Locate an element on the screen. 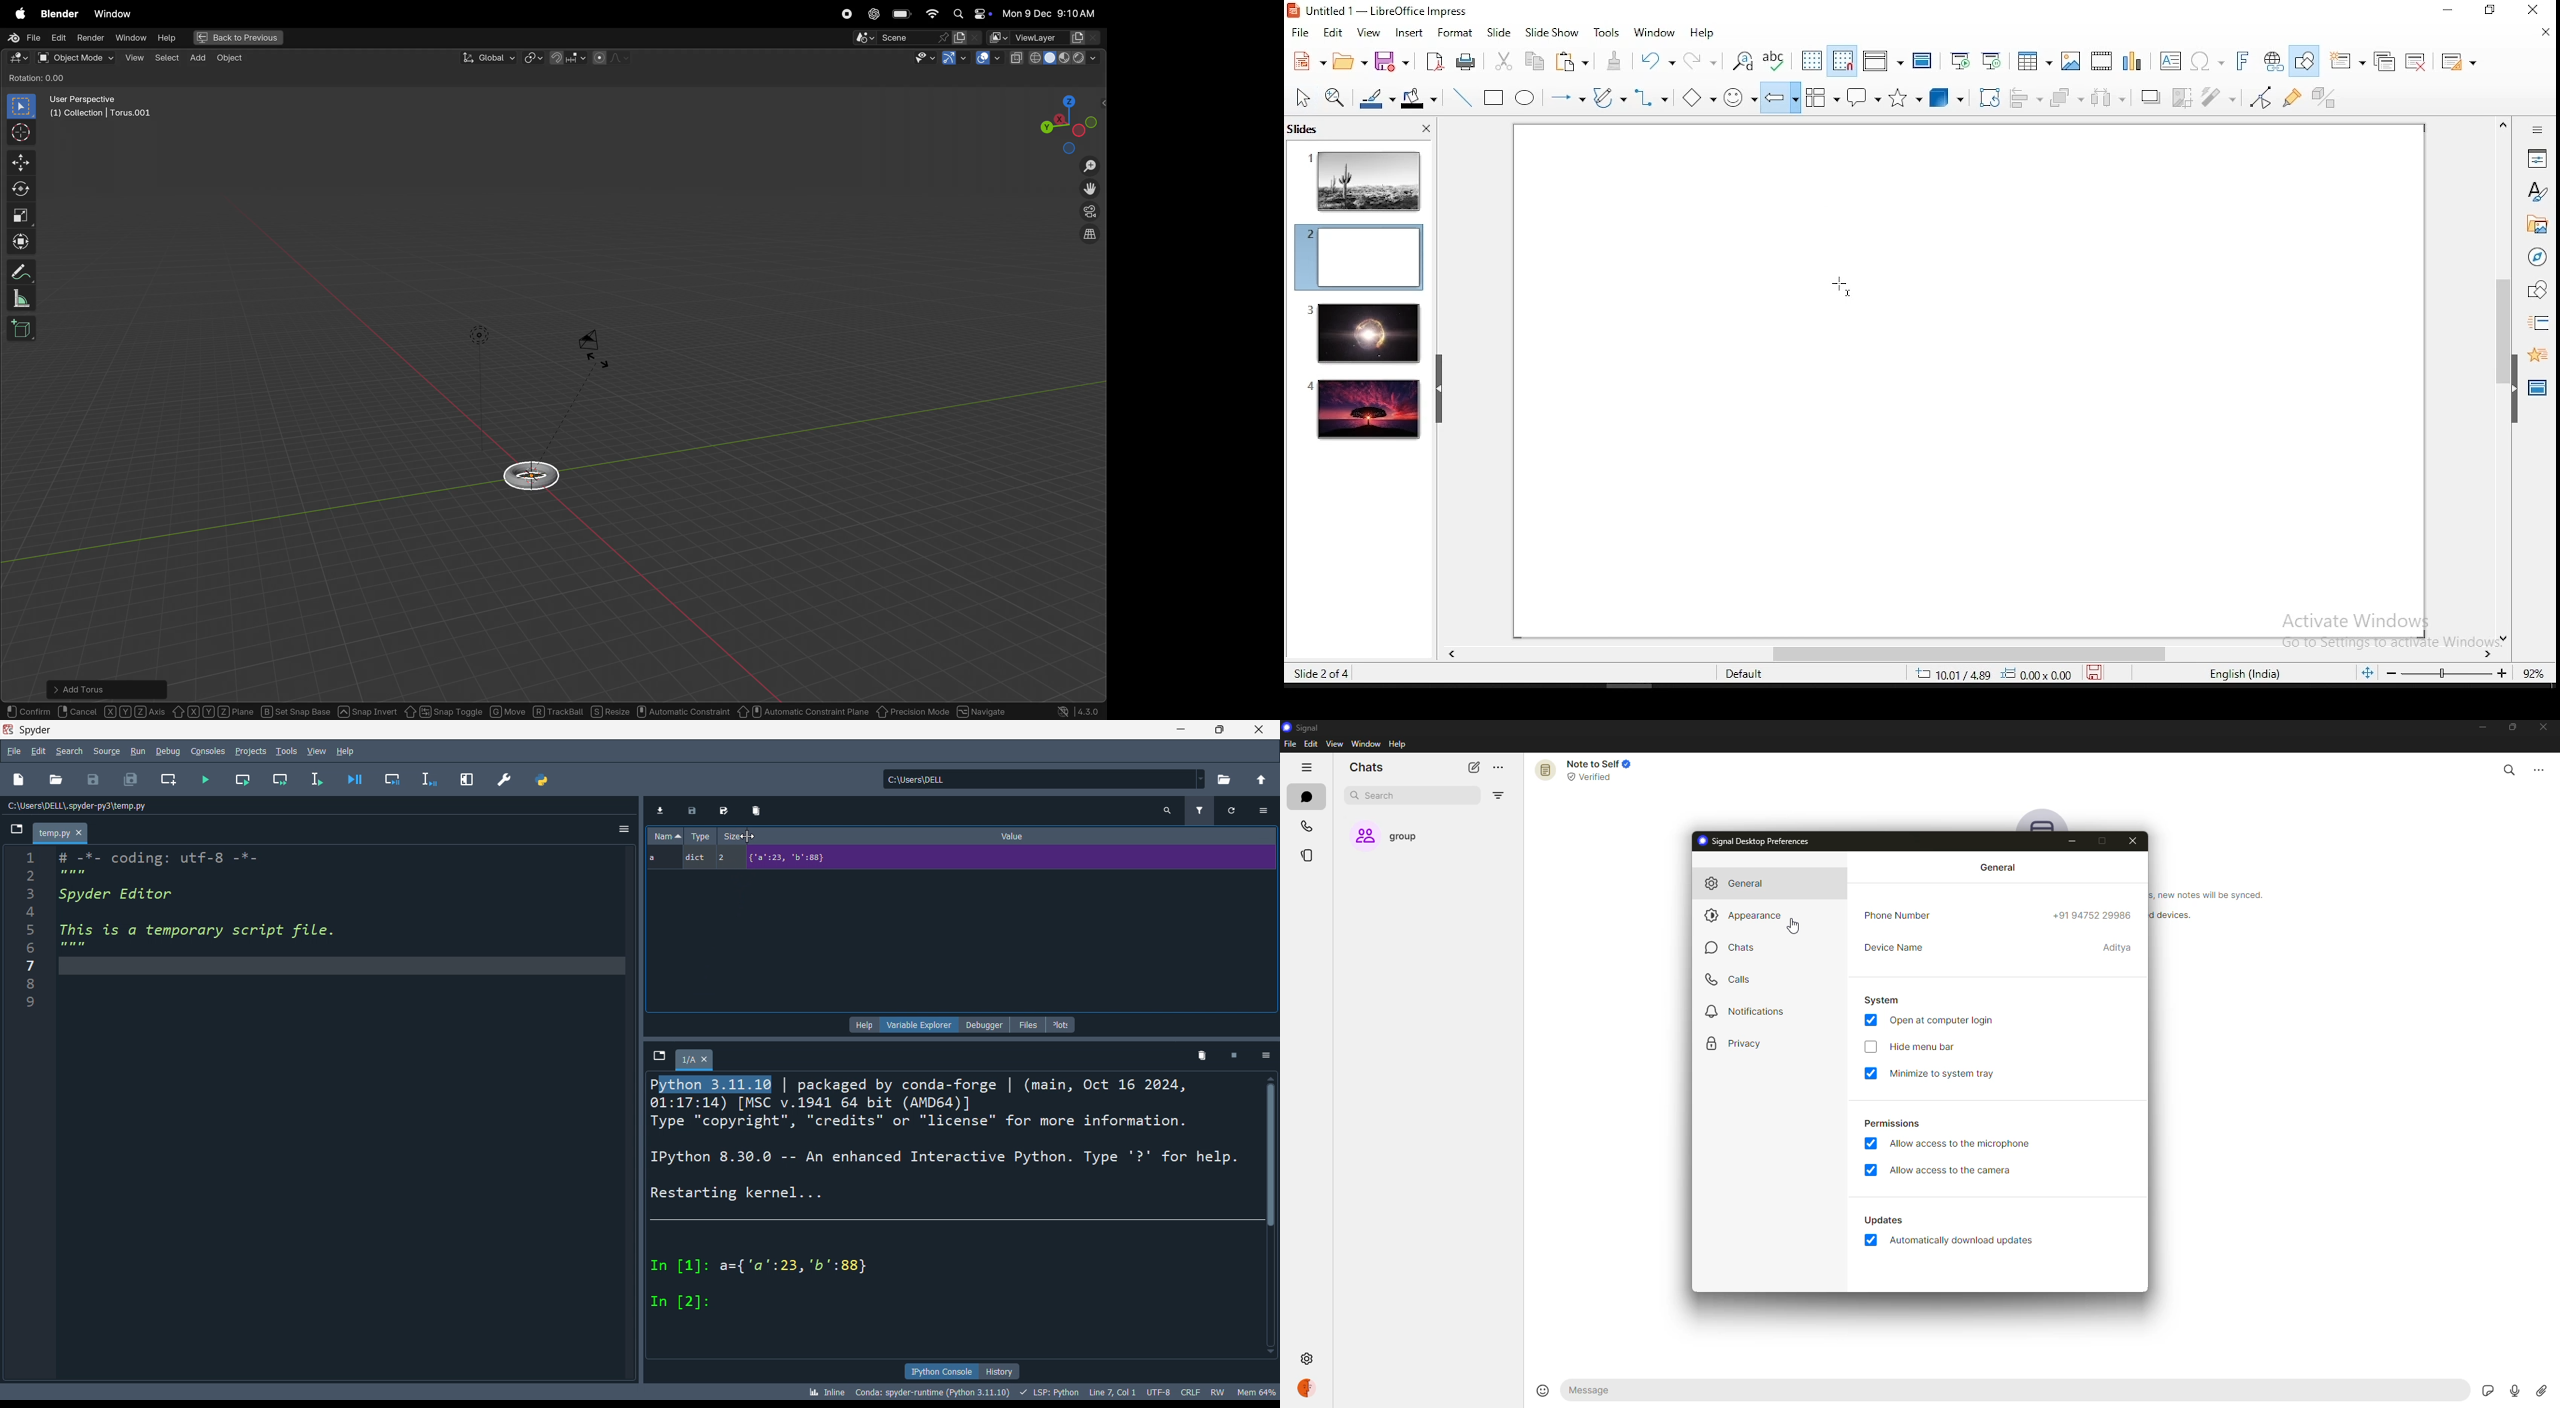  active workscpace is located at coordinates (999, 37).